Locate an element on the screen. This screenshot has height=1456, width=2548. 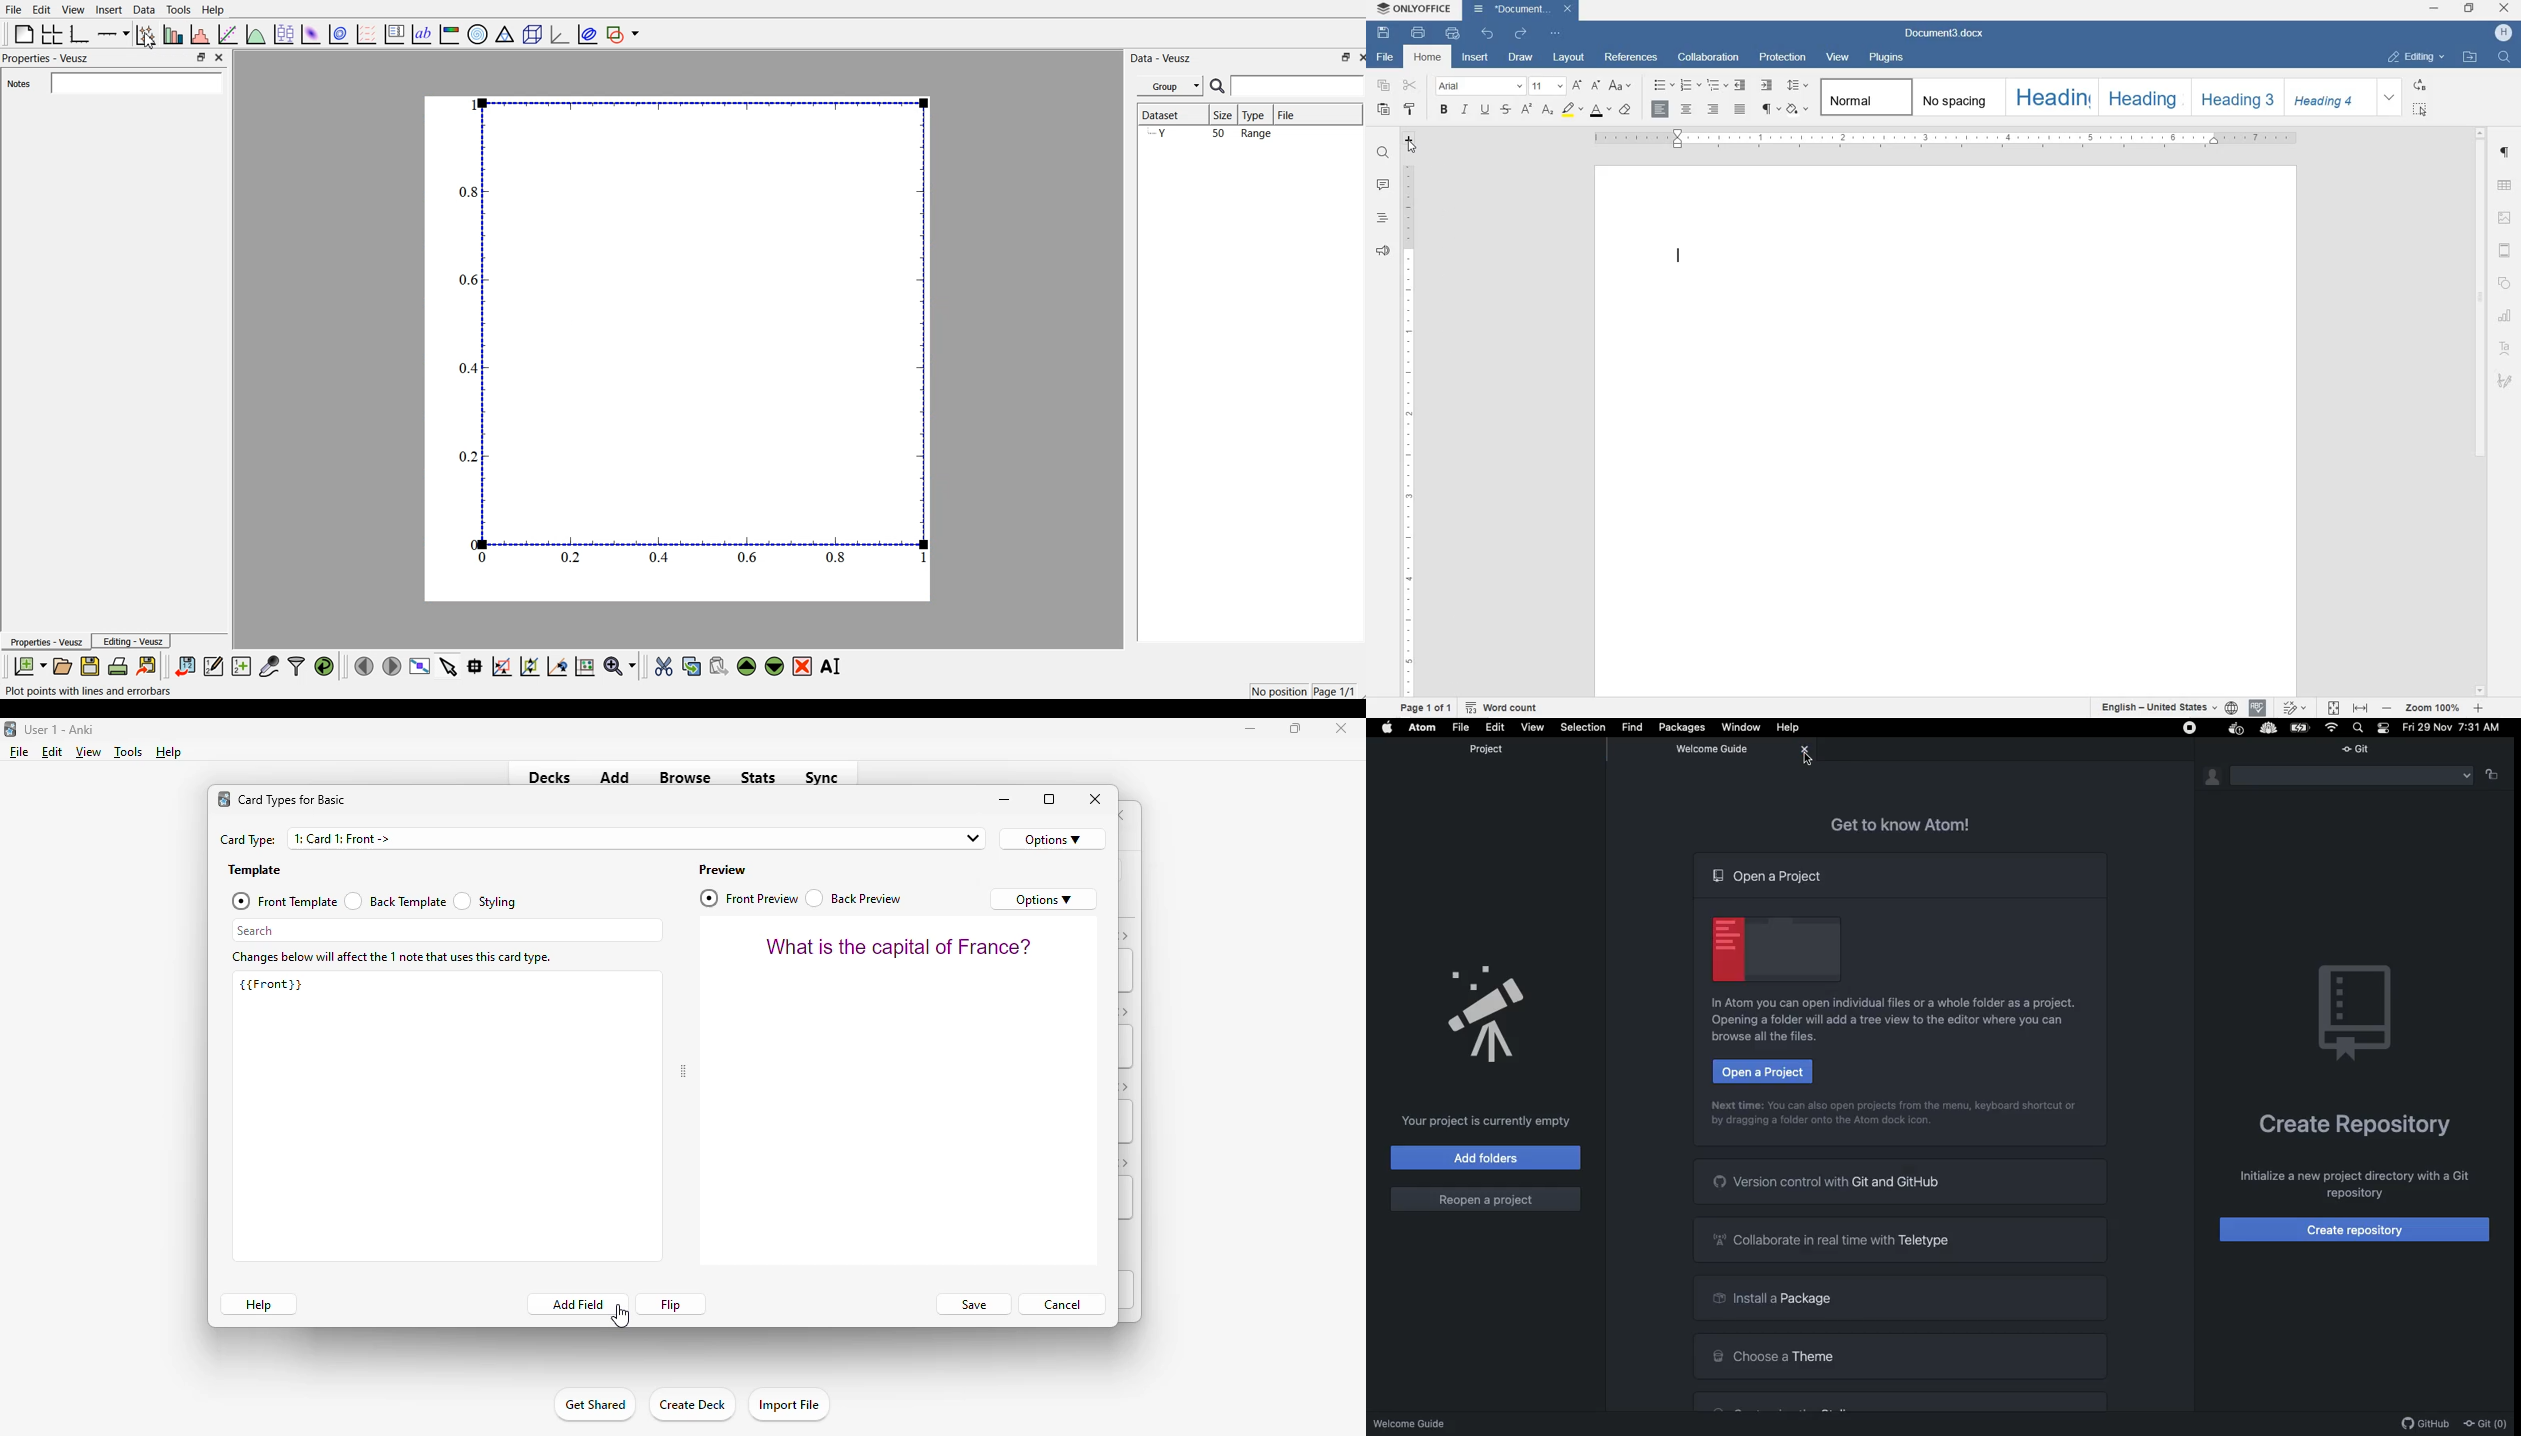
bar chart is located at coordinates (174, 33).